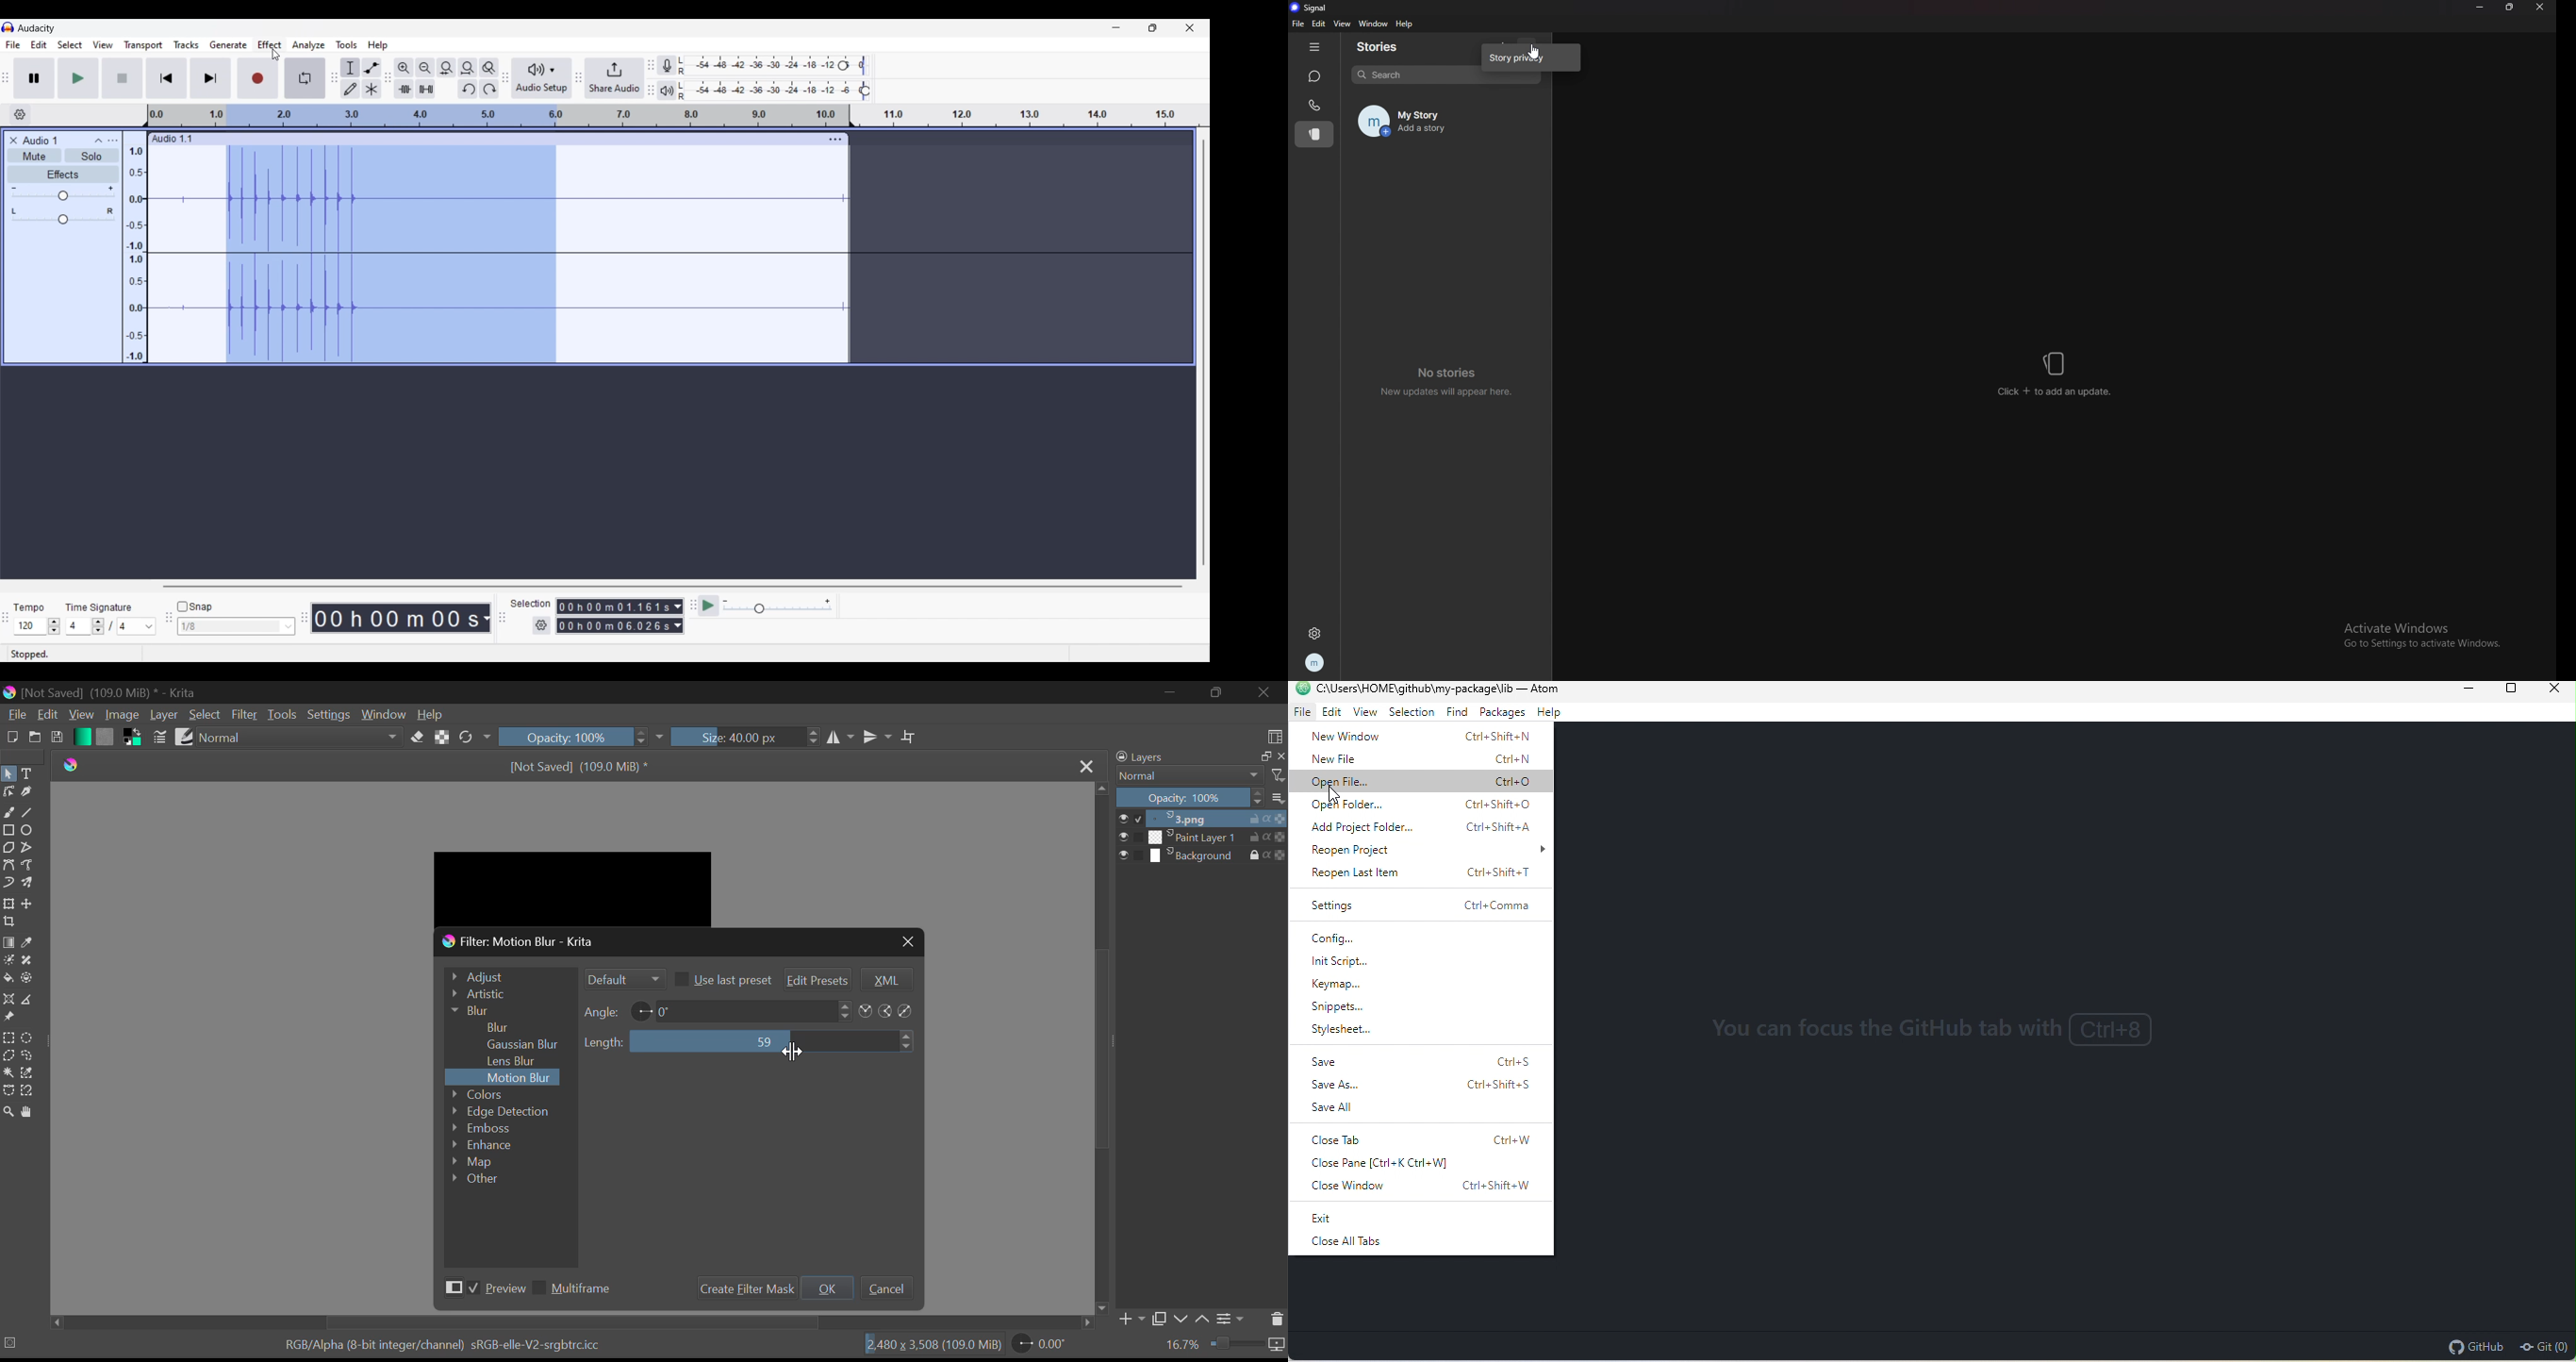 The height and width of the screenshot is (1372, 2576). I want to click on Fit selection to width, so click(446, 67).